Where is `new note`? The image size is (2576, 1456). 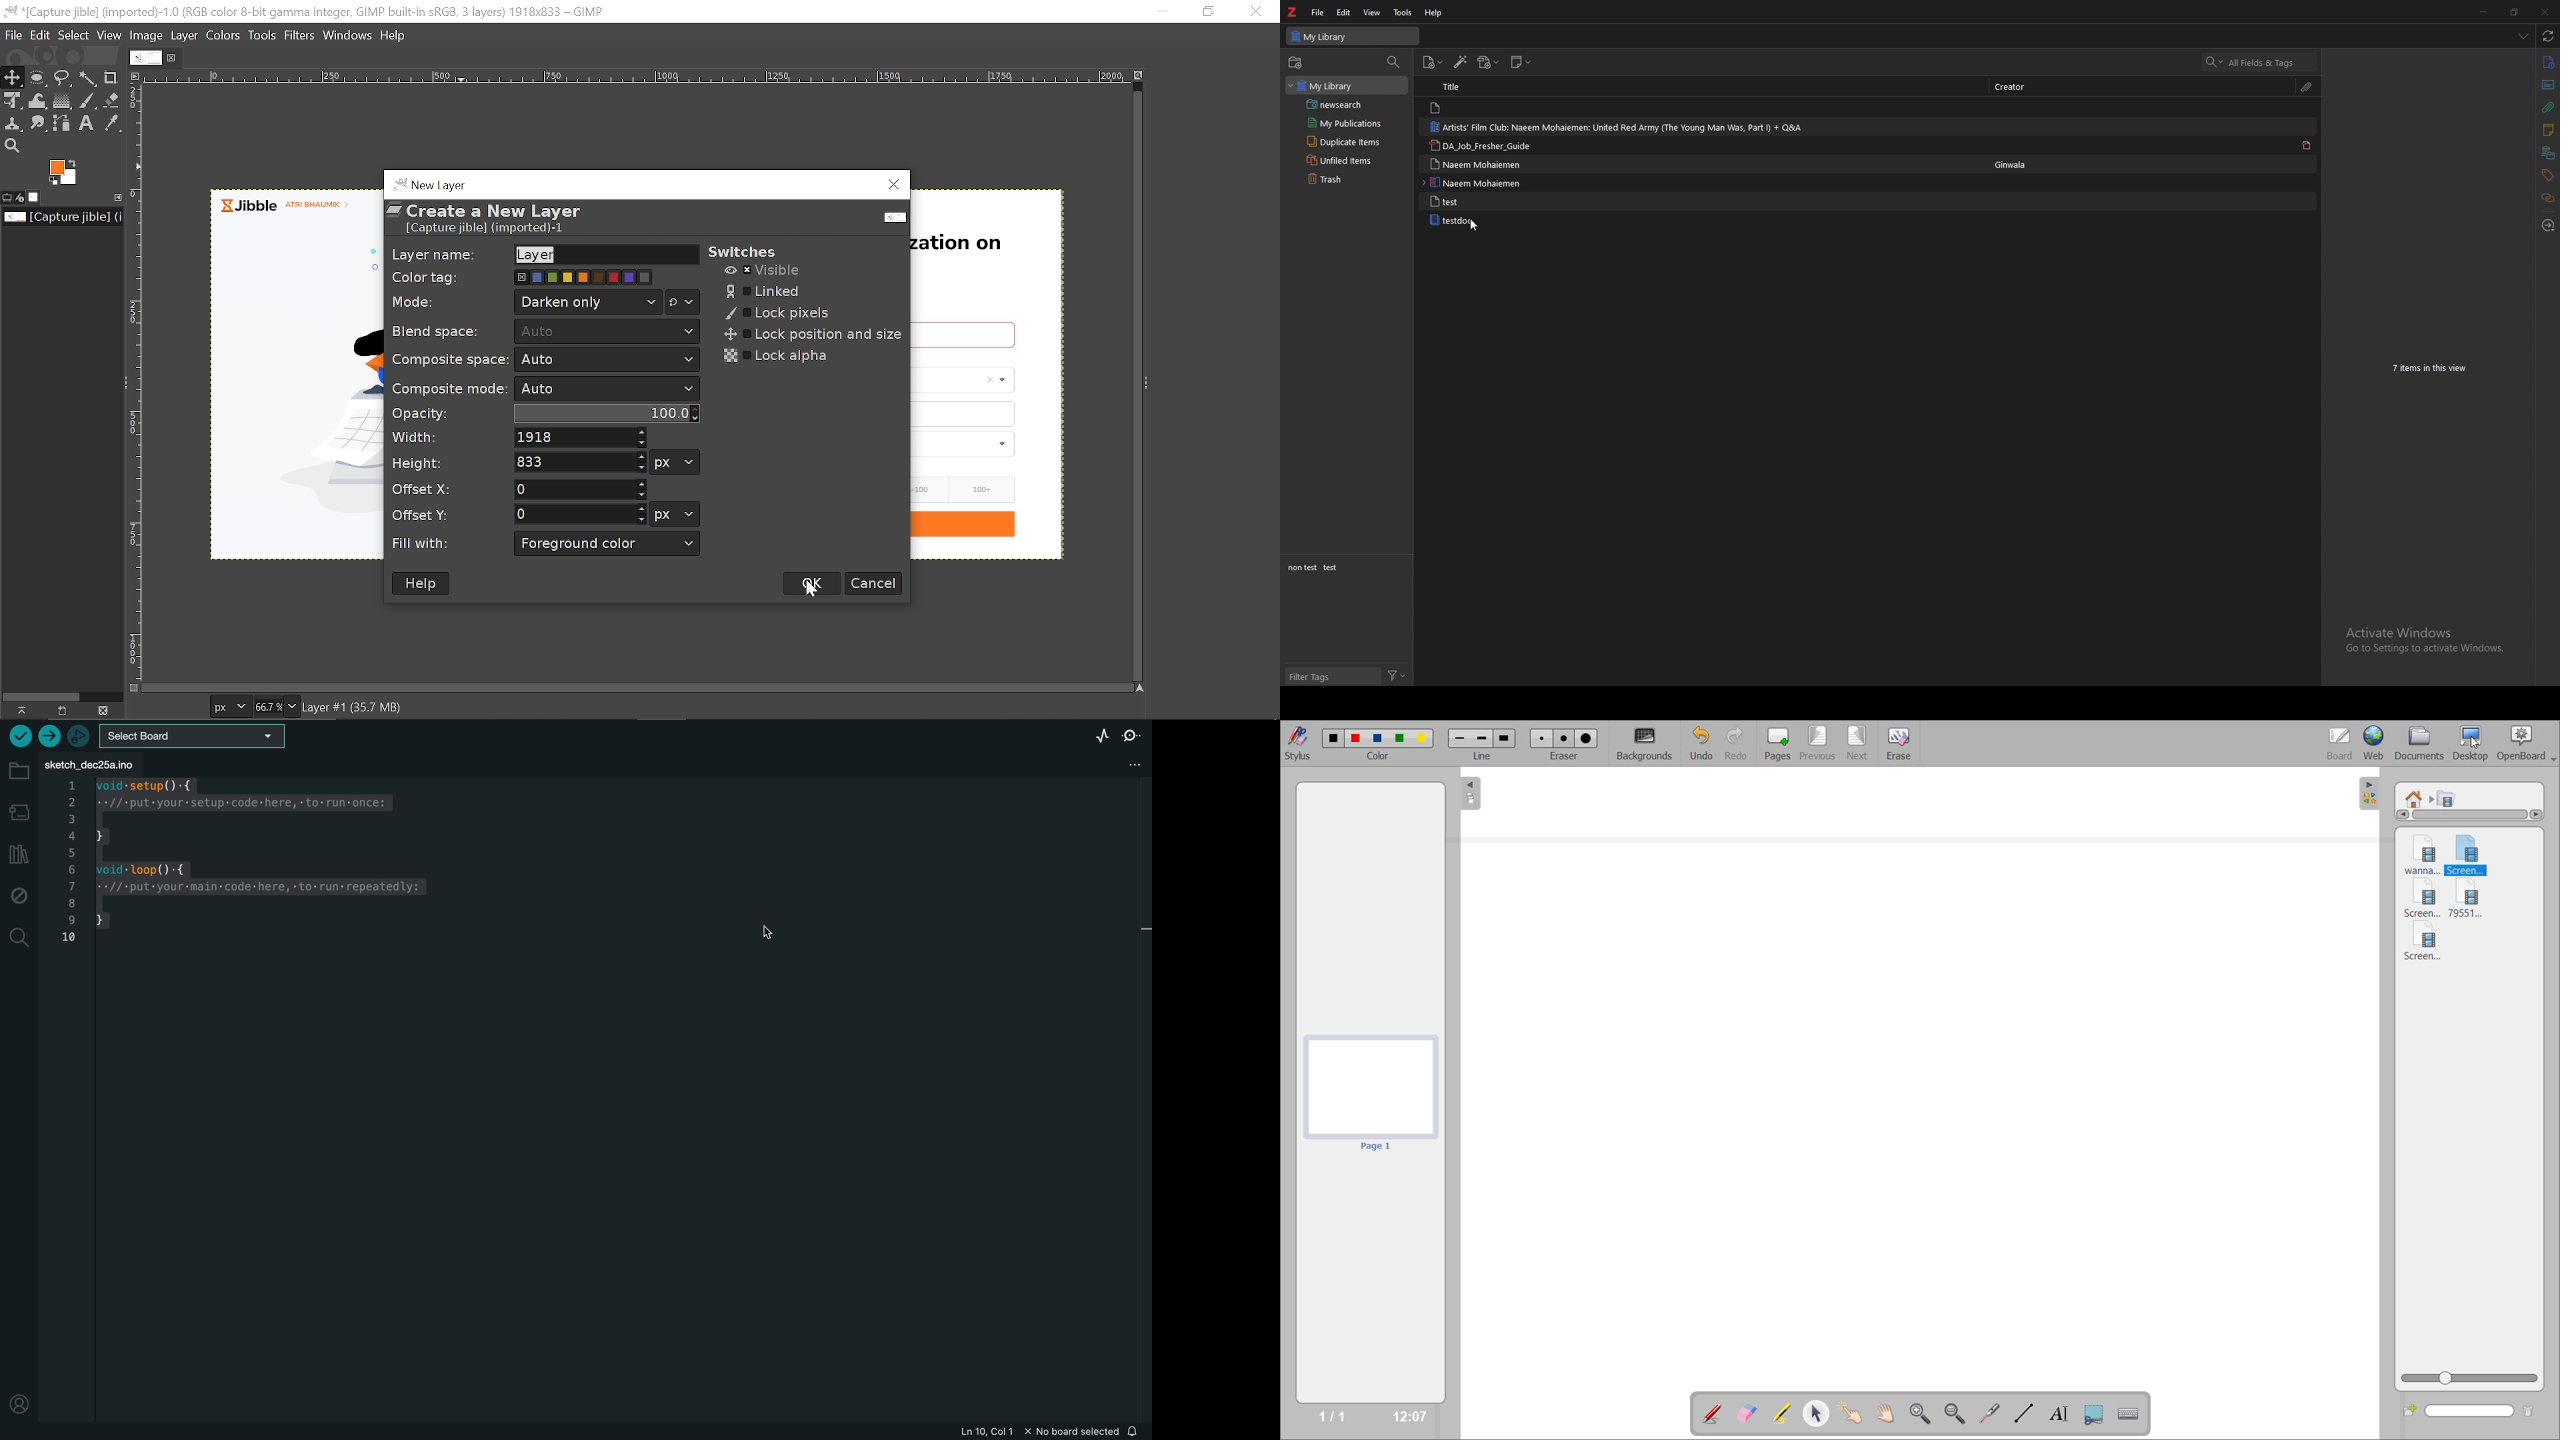
new note is located at coordinates (1522, 63).